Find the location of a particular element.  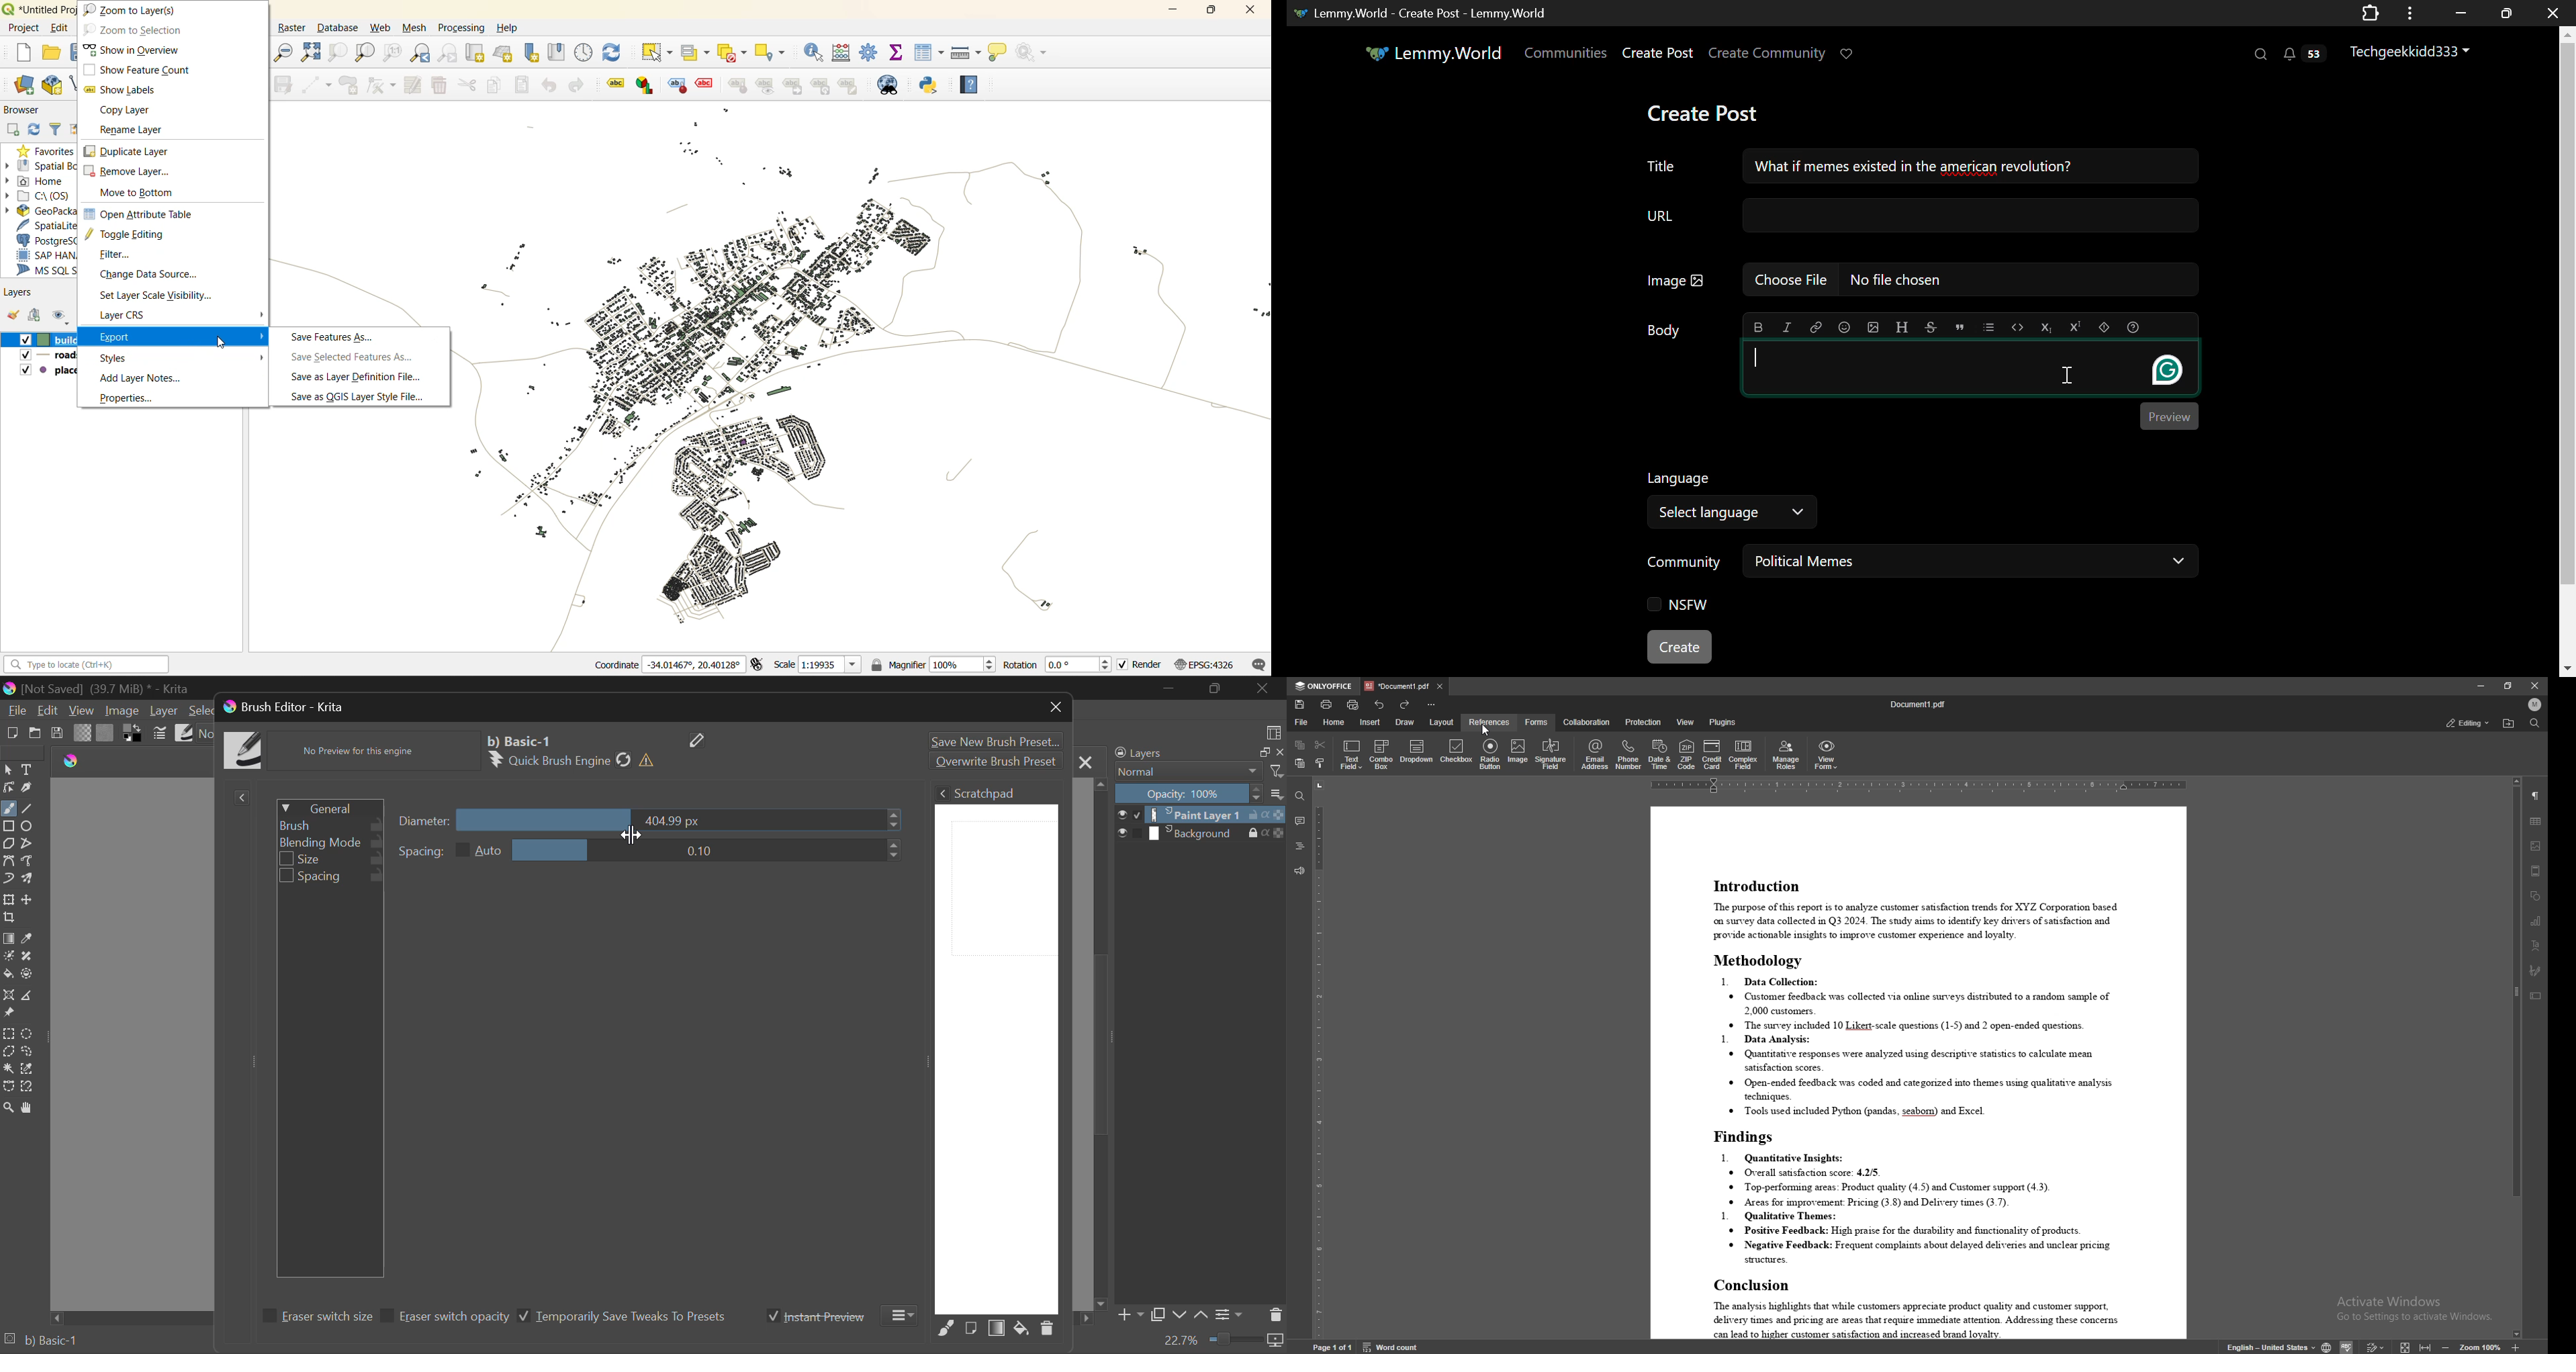

Temporarily Save Tweaks To Presets is located at coordinates (622, 1316).